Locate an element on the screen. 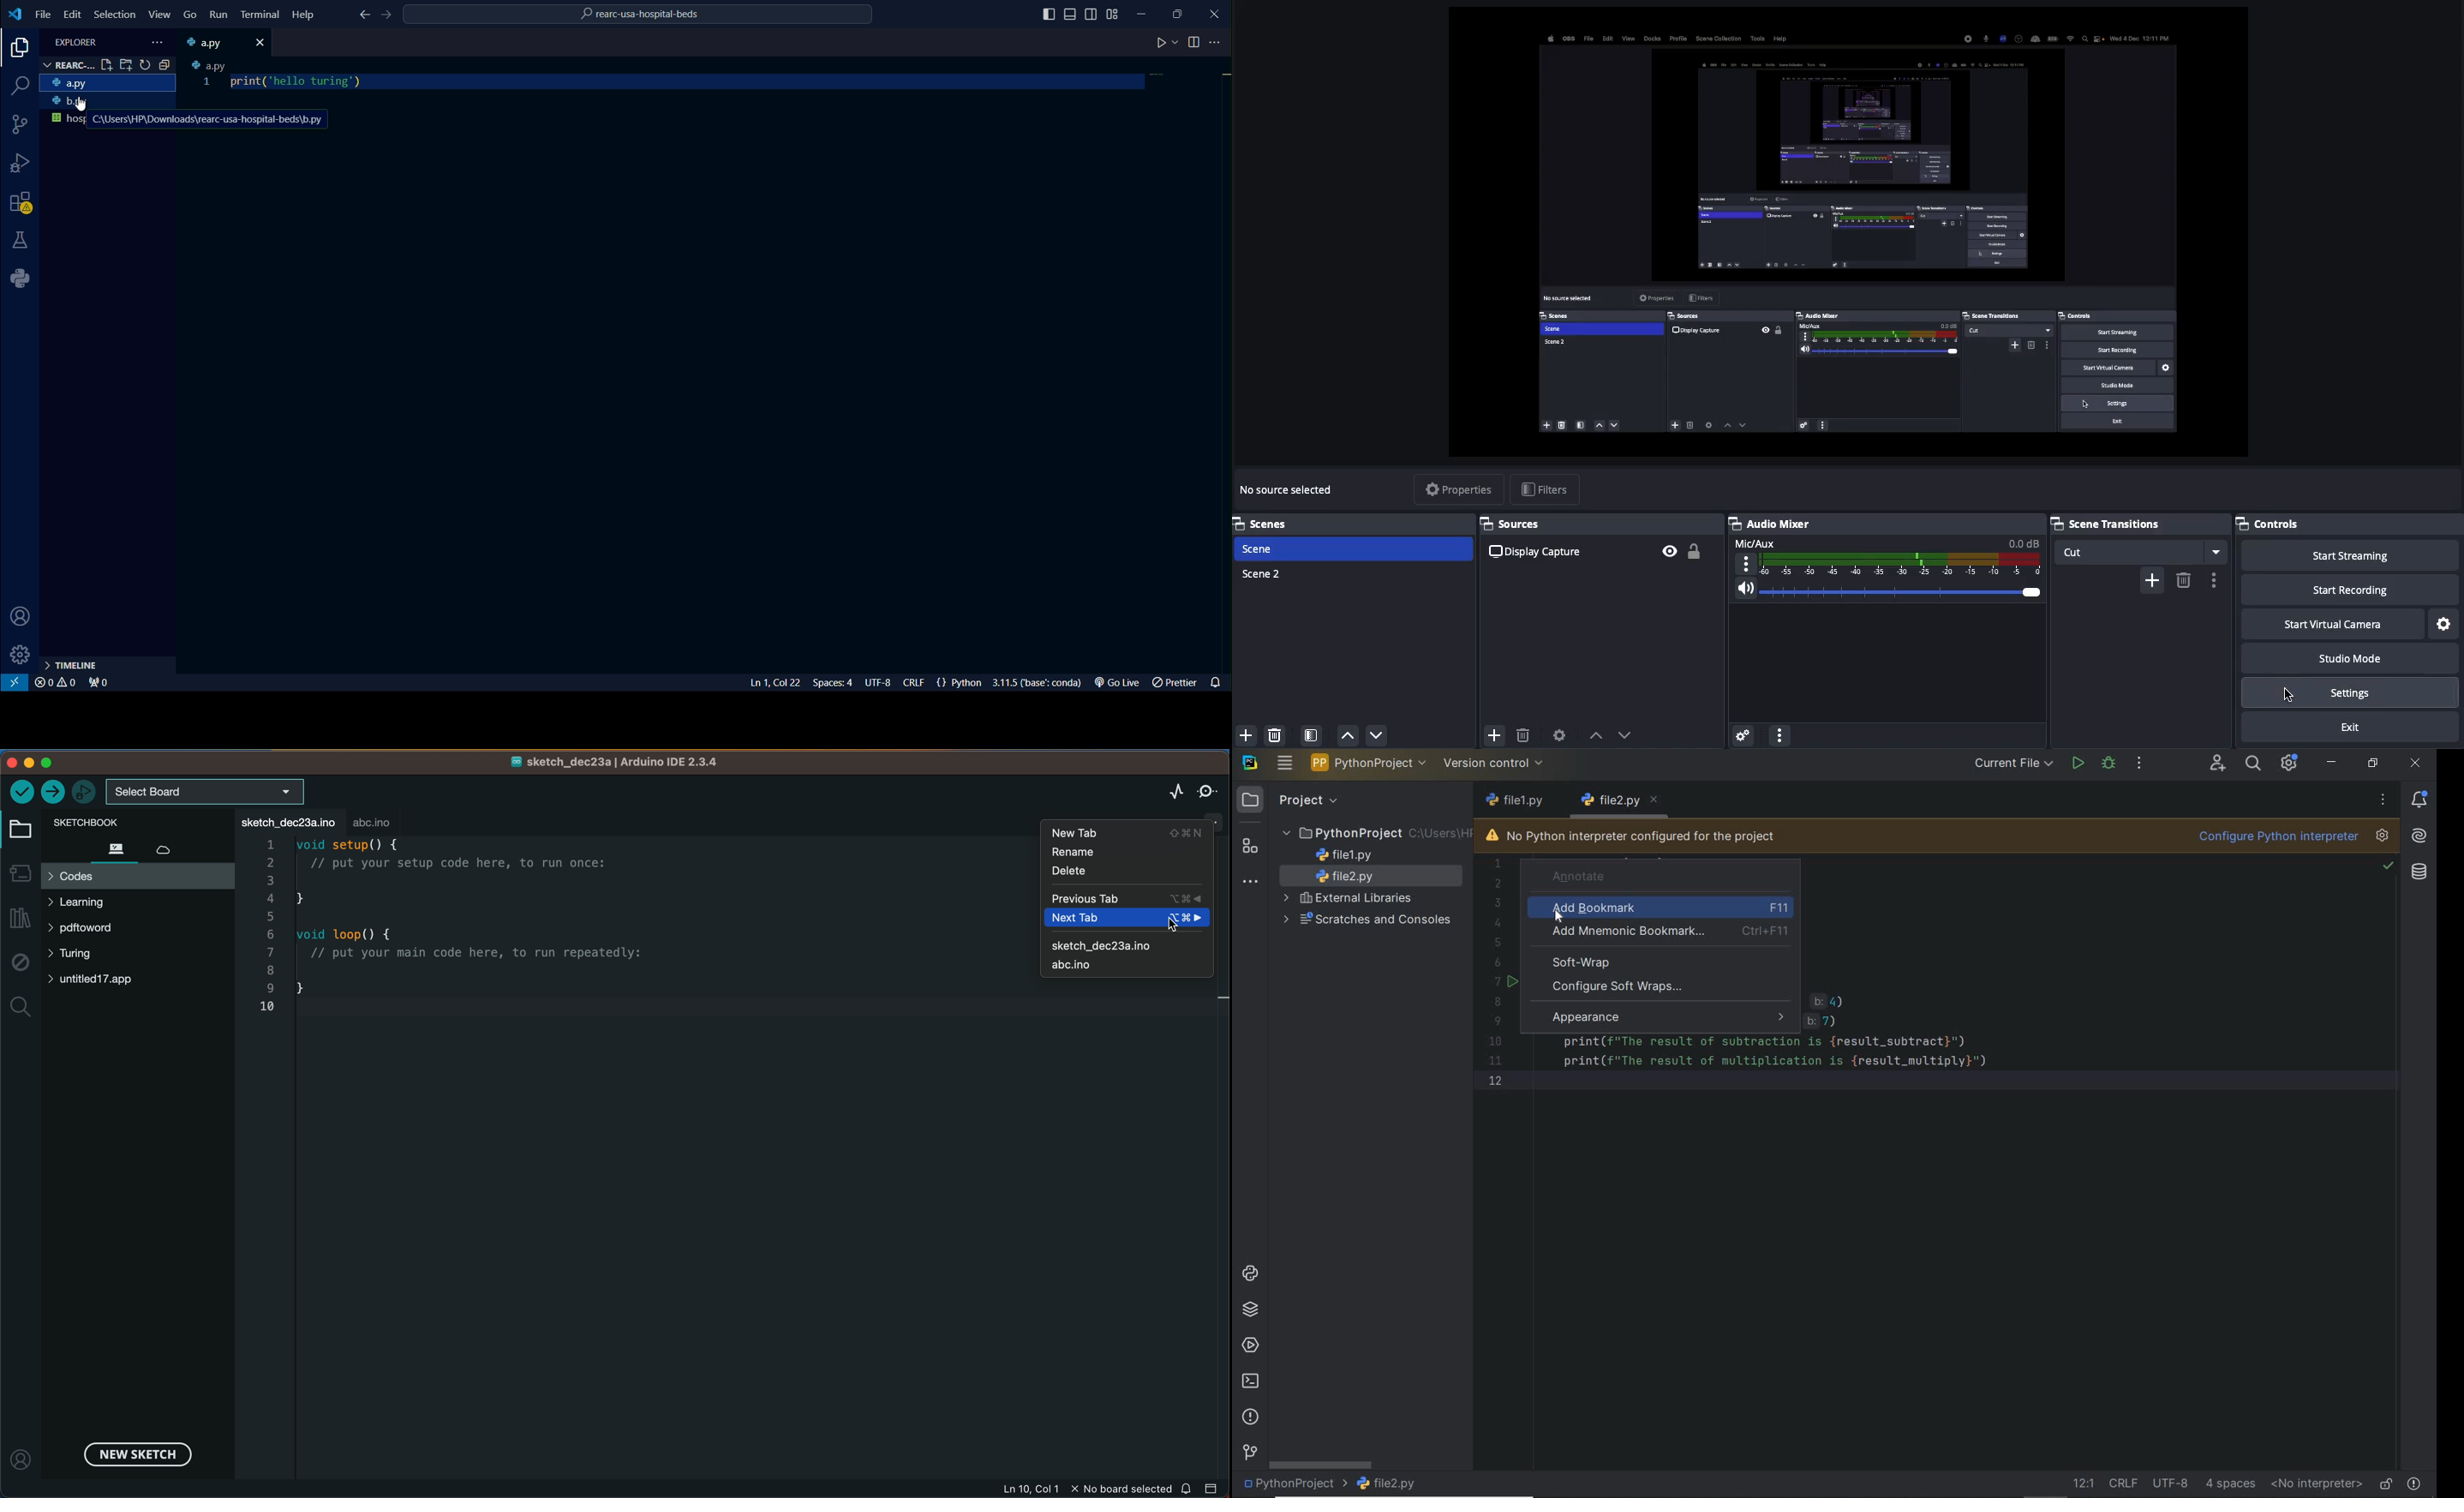  Add is located at coordinates (1494, 734).